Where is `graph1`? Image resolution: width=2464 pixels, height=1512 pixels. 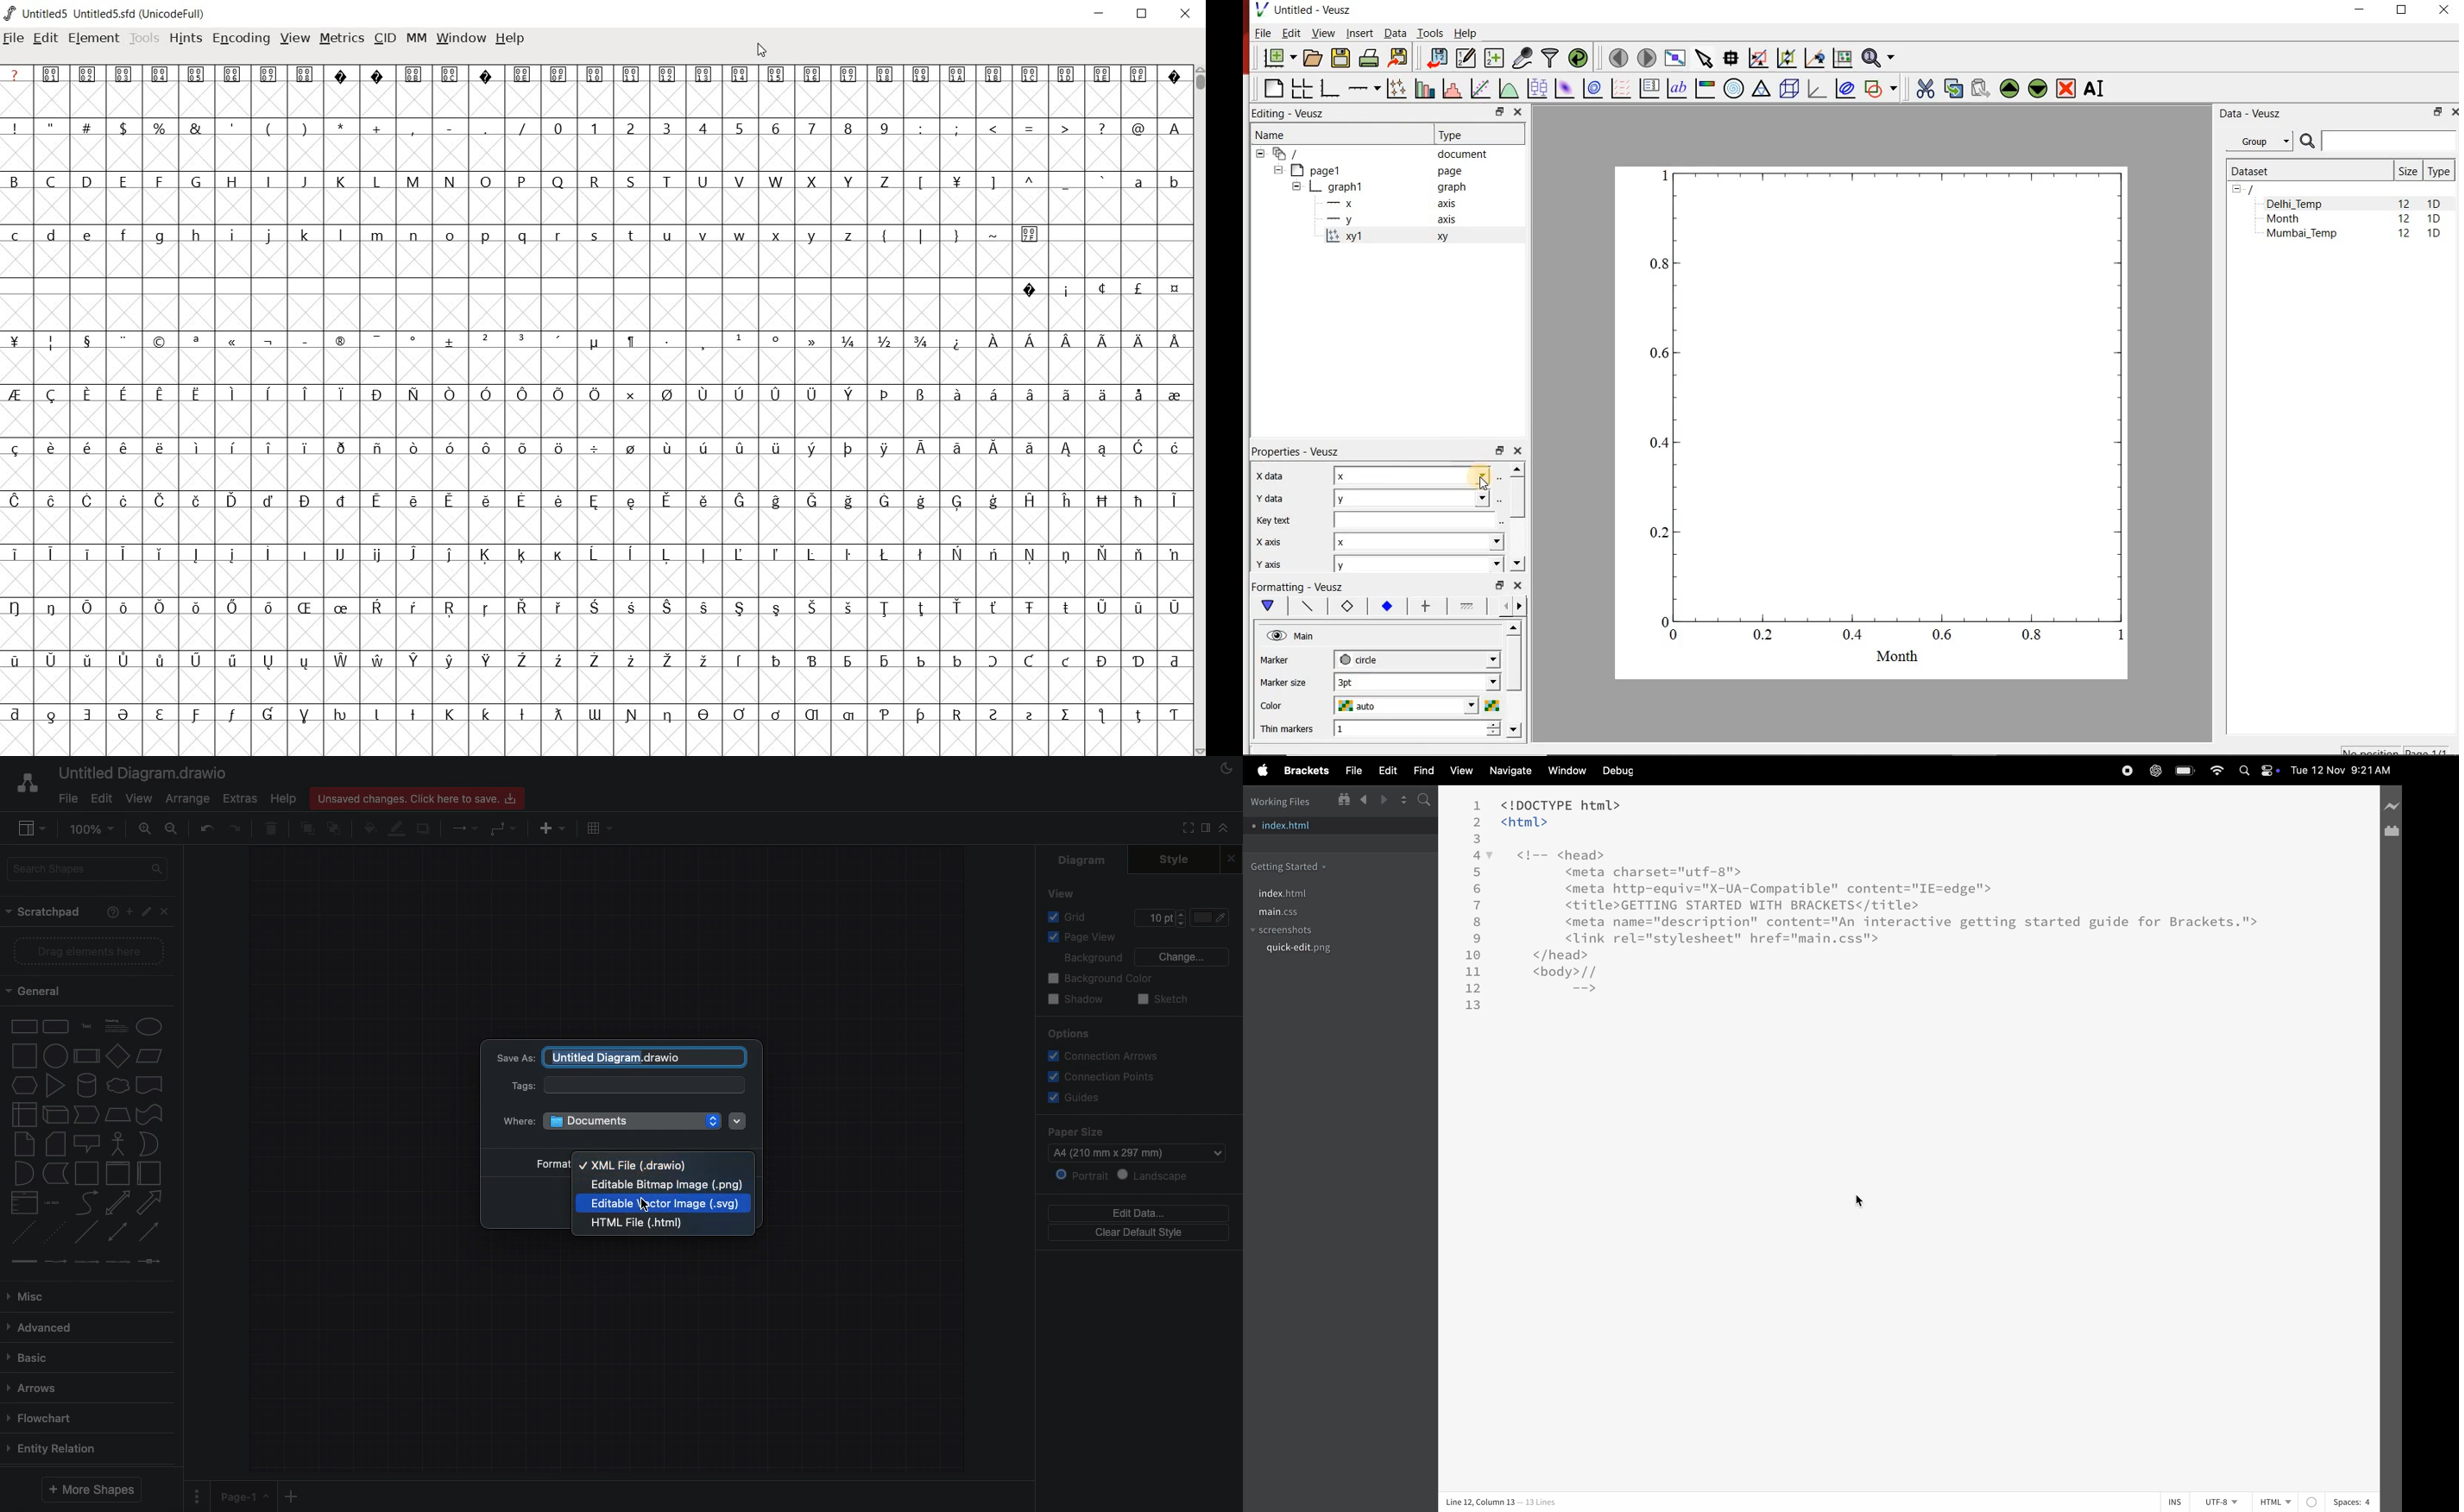 graph1 is located at coordinates (1380, 187).